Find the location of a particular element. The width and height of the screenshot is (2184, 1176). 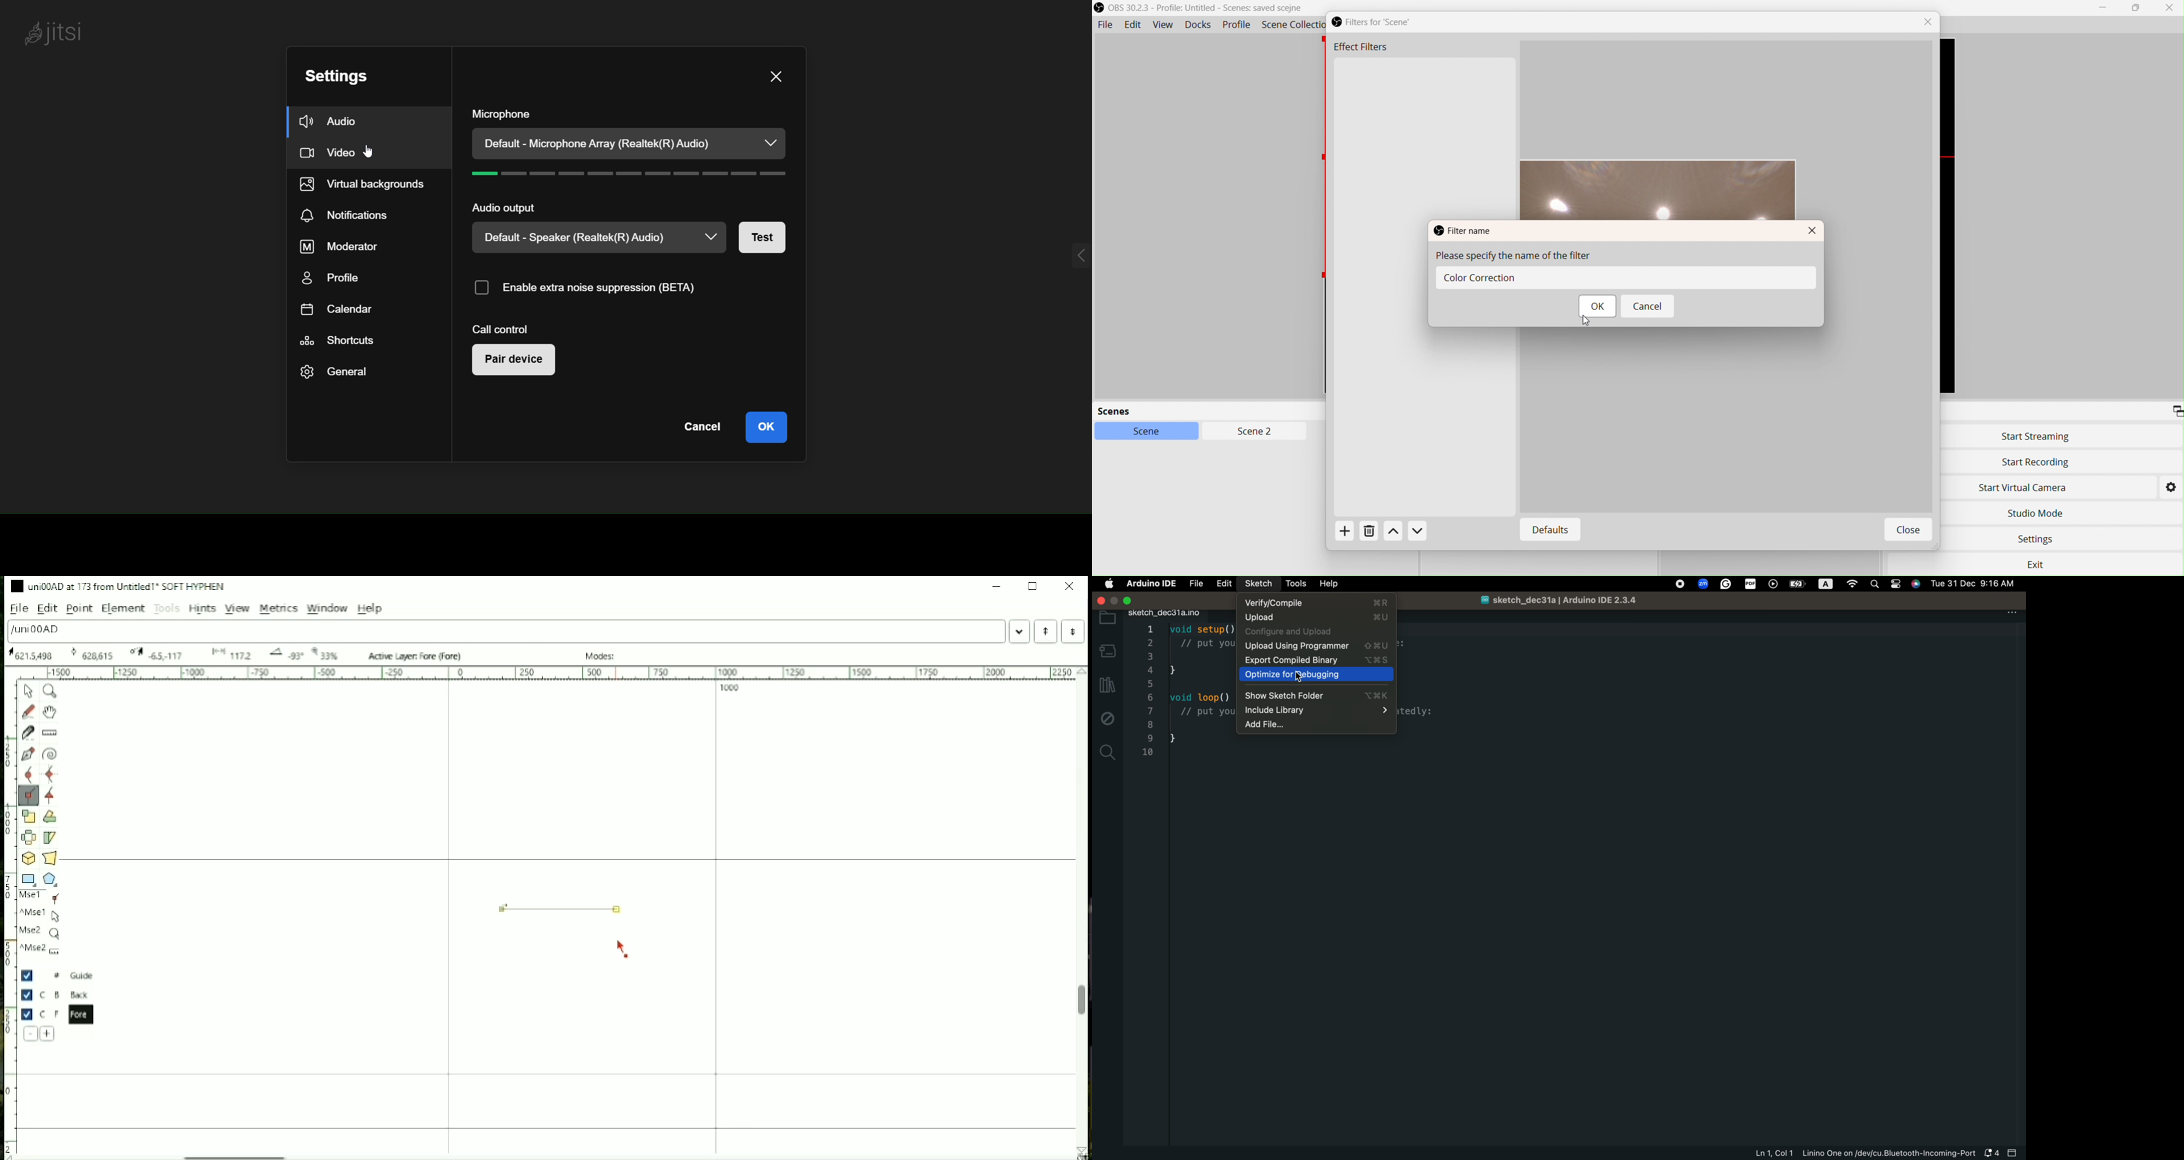

Add a curve point always either horizontal or vertical is located at coordinates (51, 774).